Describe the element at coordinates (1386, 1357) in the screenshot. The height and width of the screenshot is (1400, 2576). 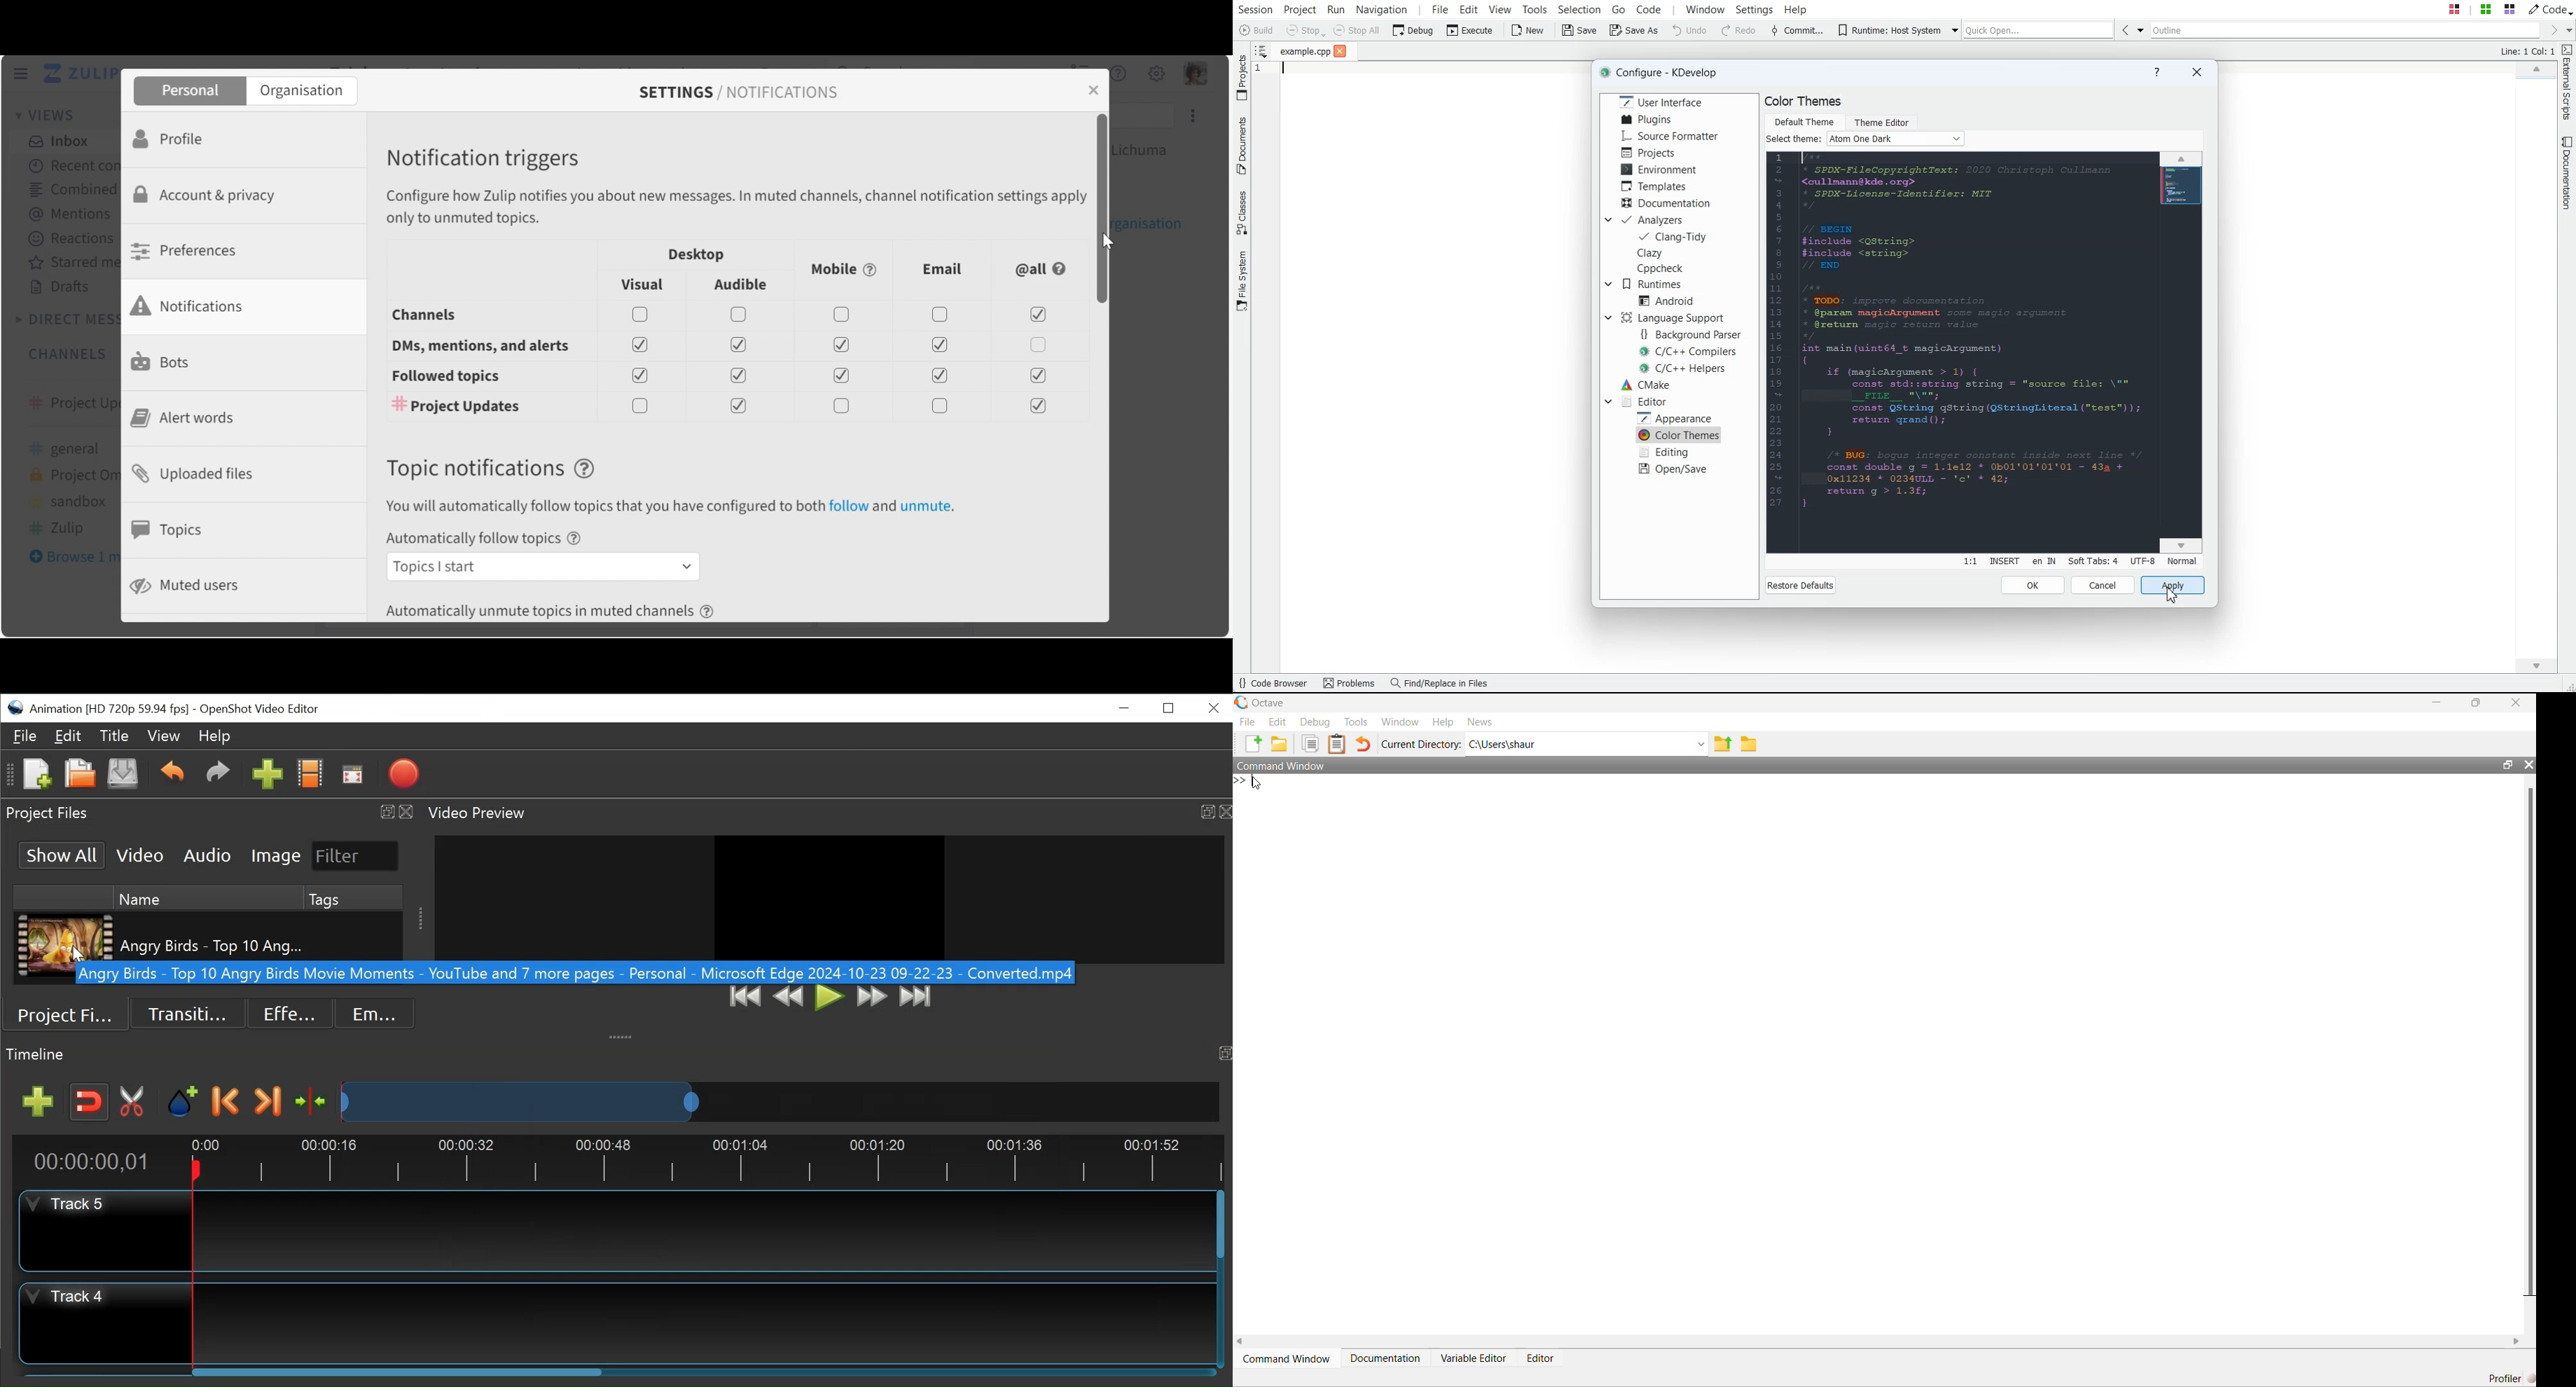
I see `Documentation` at that location.